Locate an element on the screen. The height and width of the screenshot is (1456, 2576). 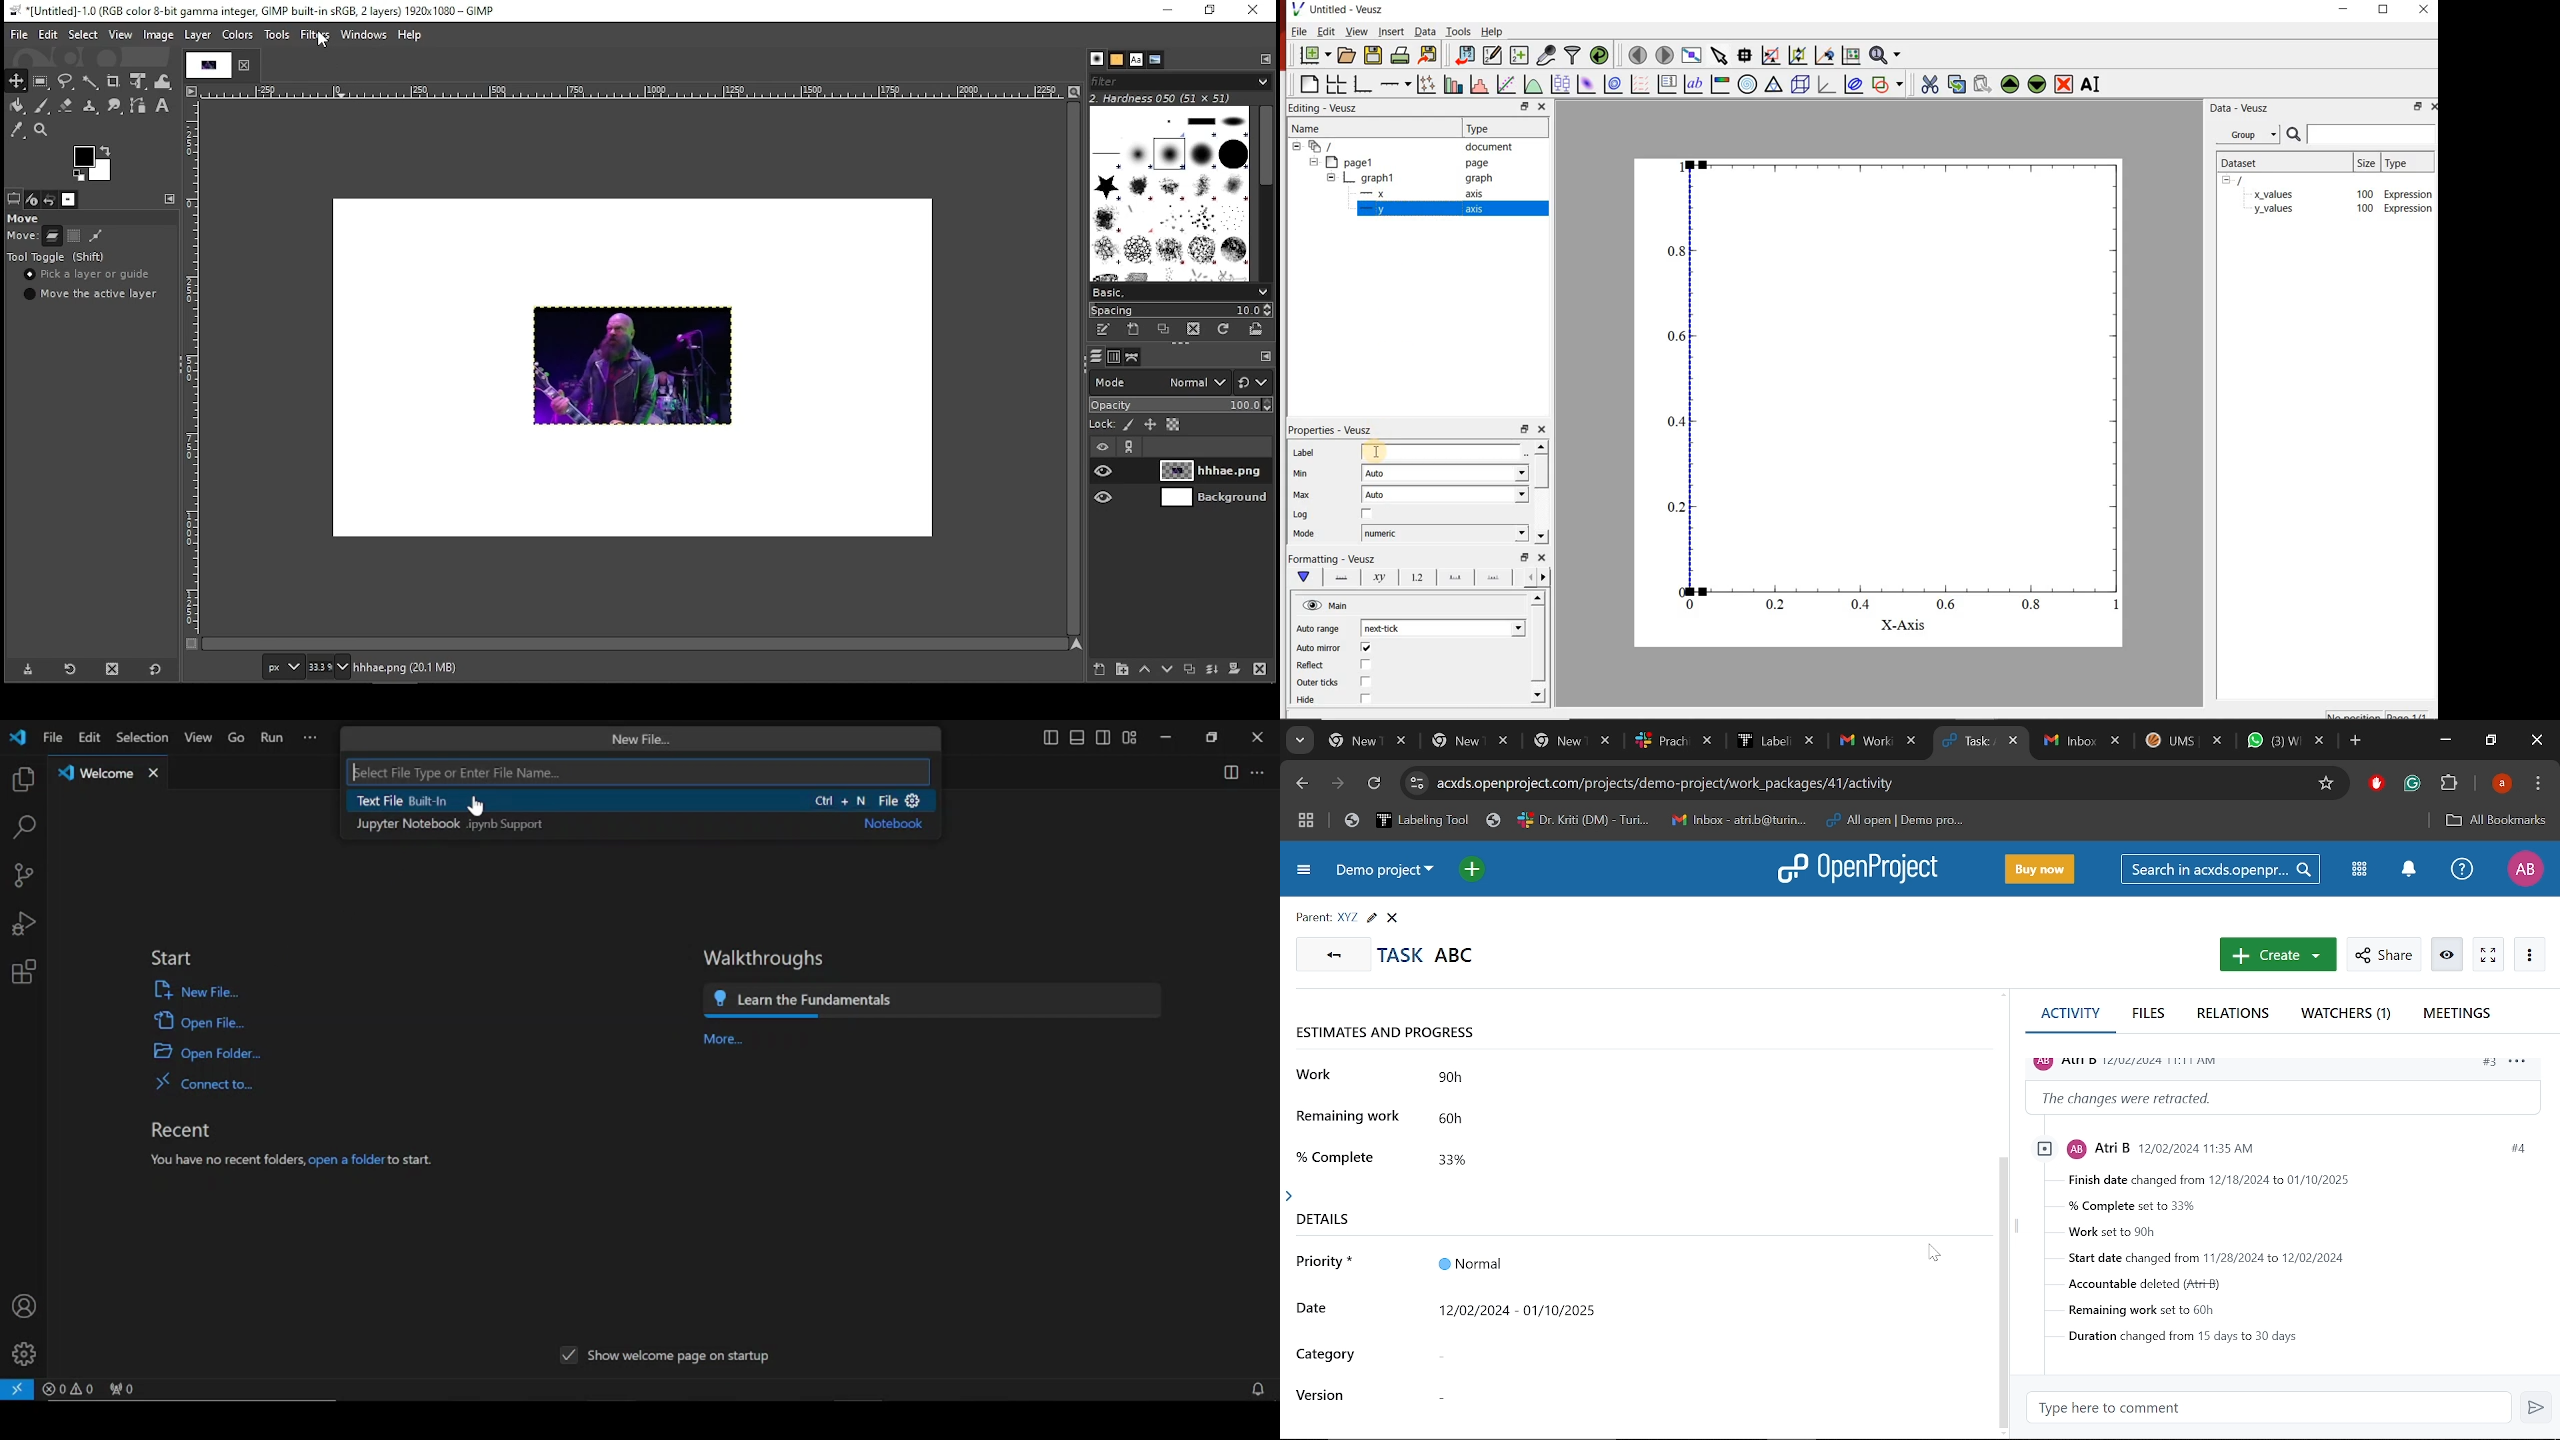
lock alpha channel is located at coordinates (1174, 425).